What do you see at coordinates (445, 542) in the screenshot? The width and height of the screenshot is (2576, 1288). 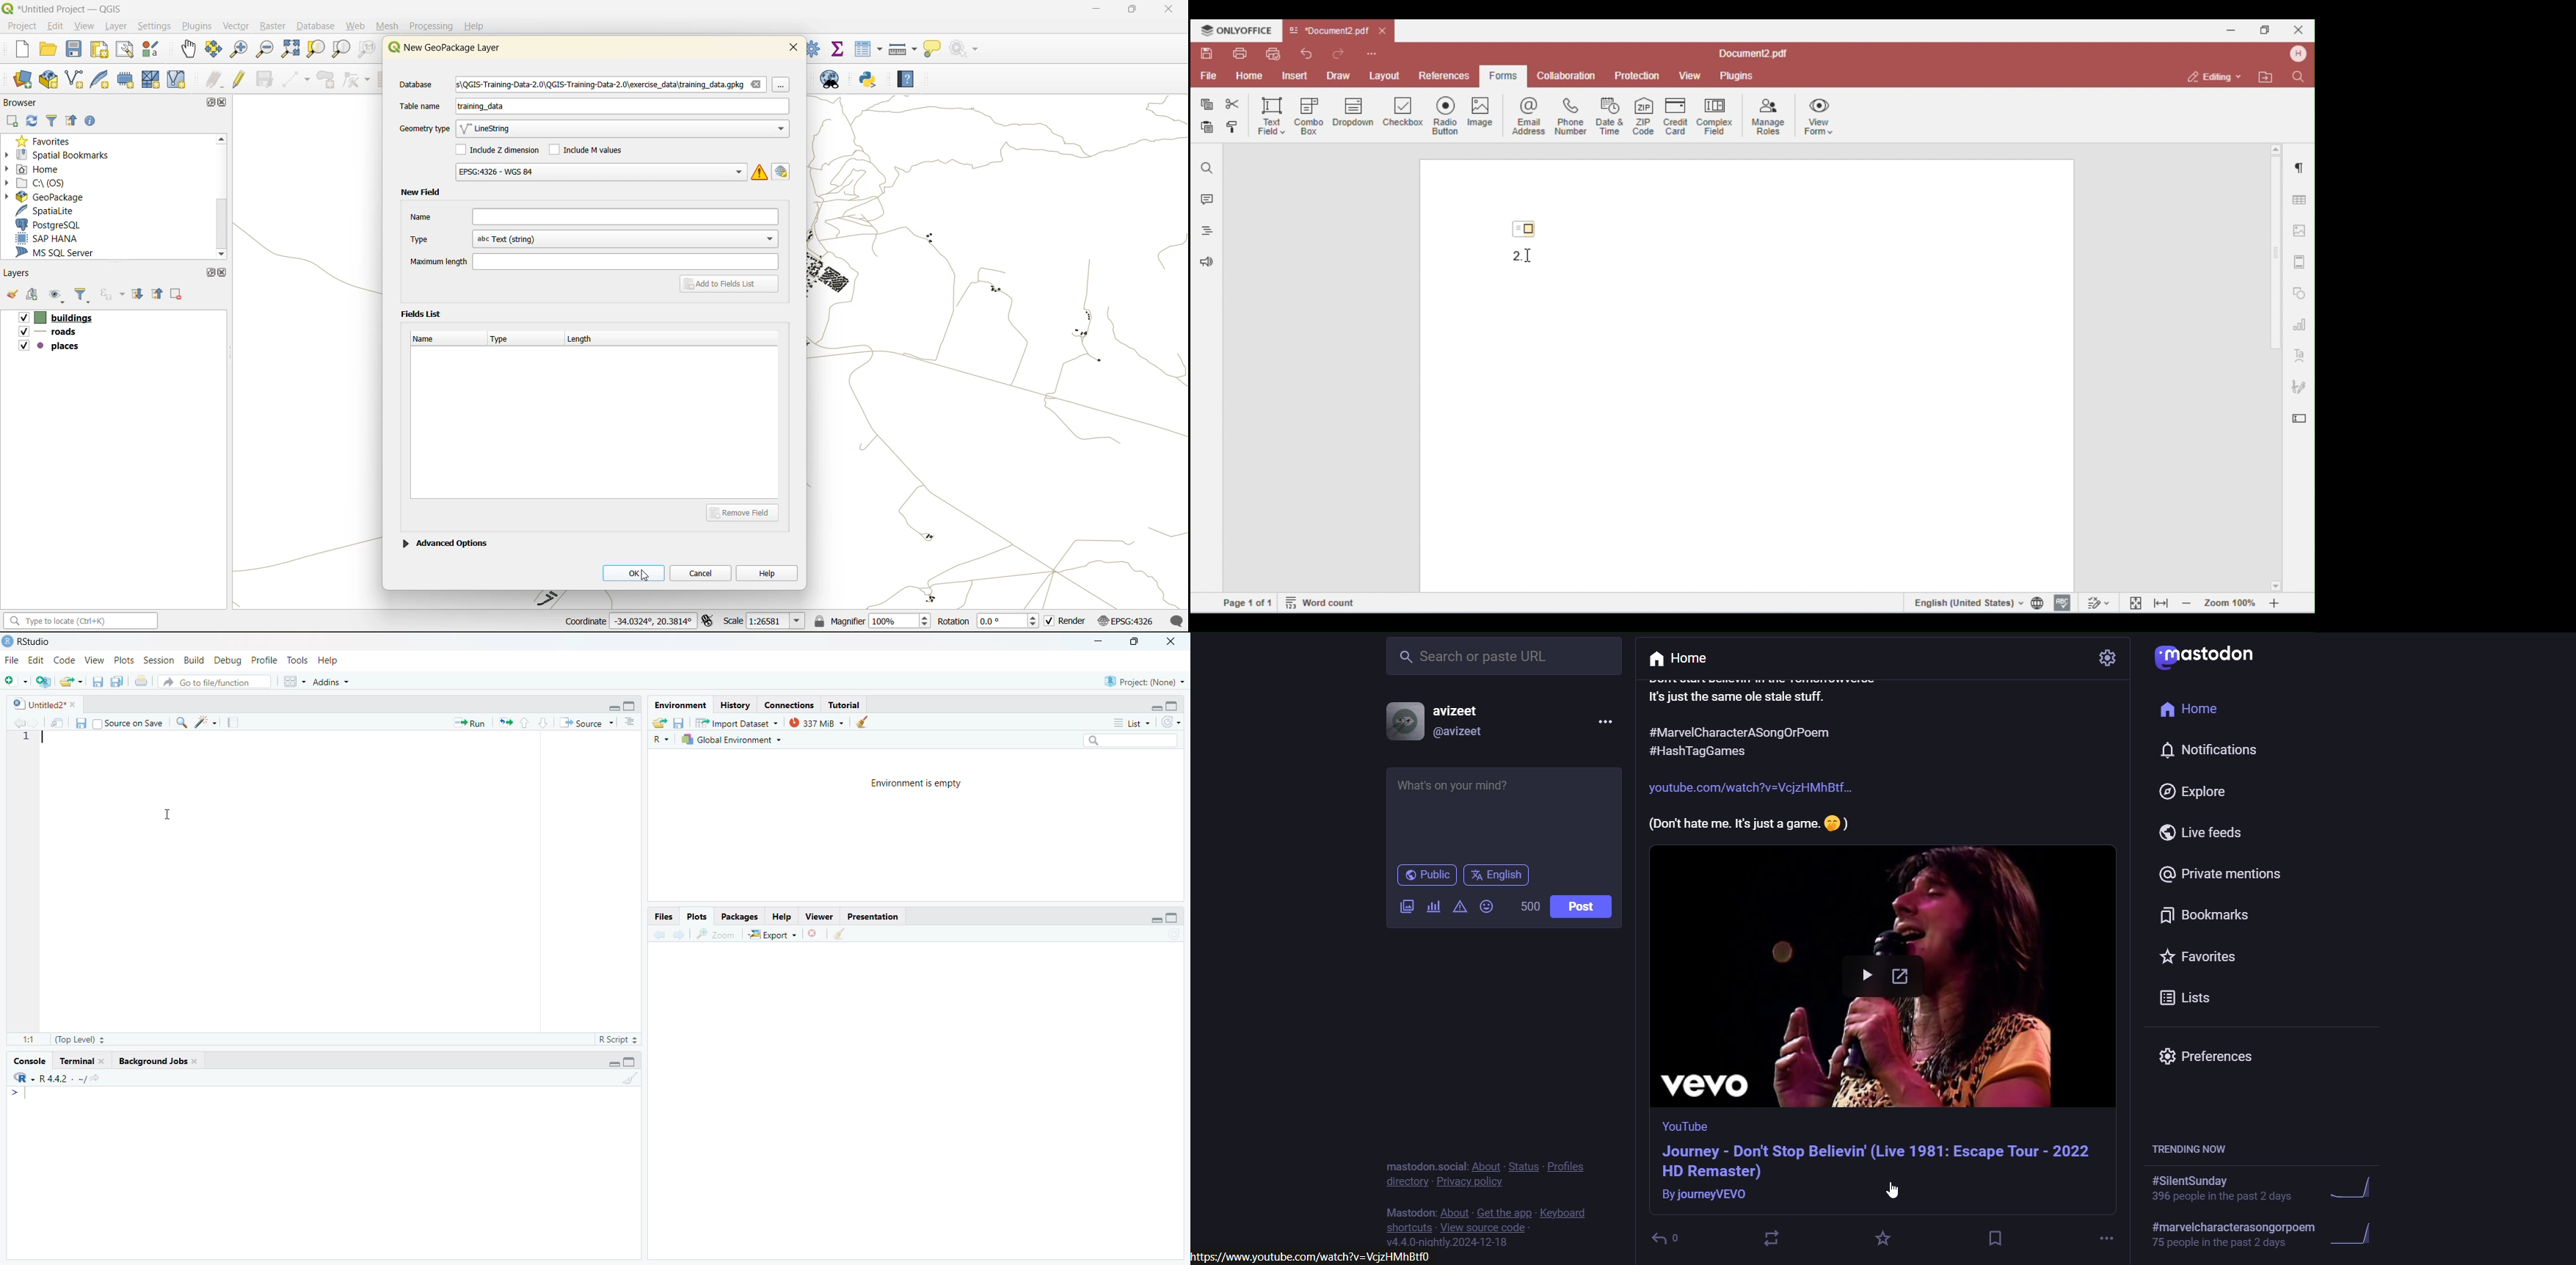 I see `advanced options` at bounding box center [445, 542].